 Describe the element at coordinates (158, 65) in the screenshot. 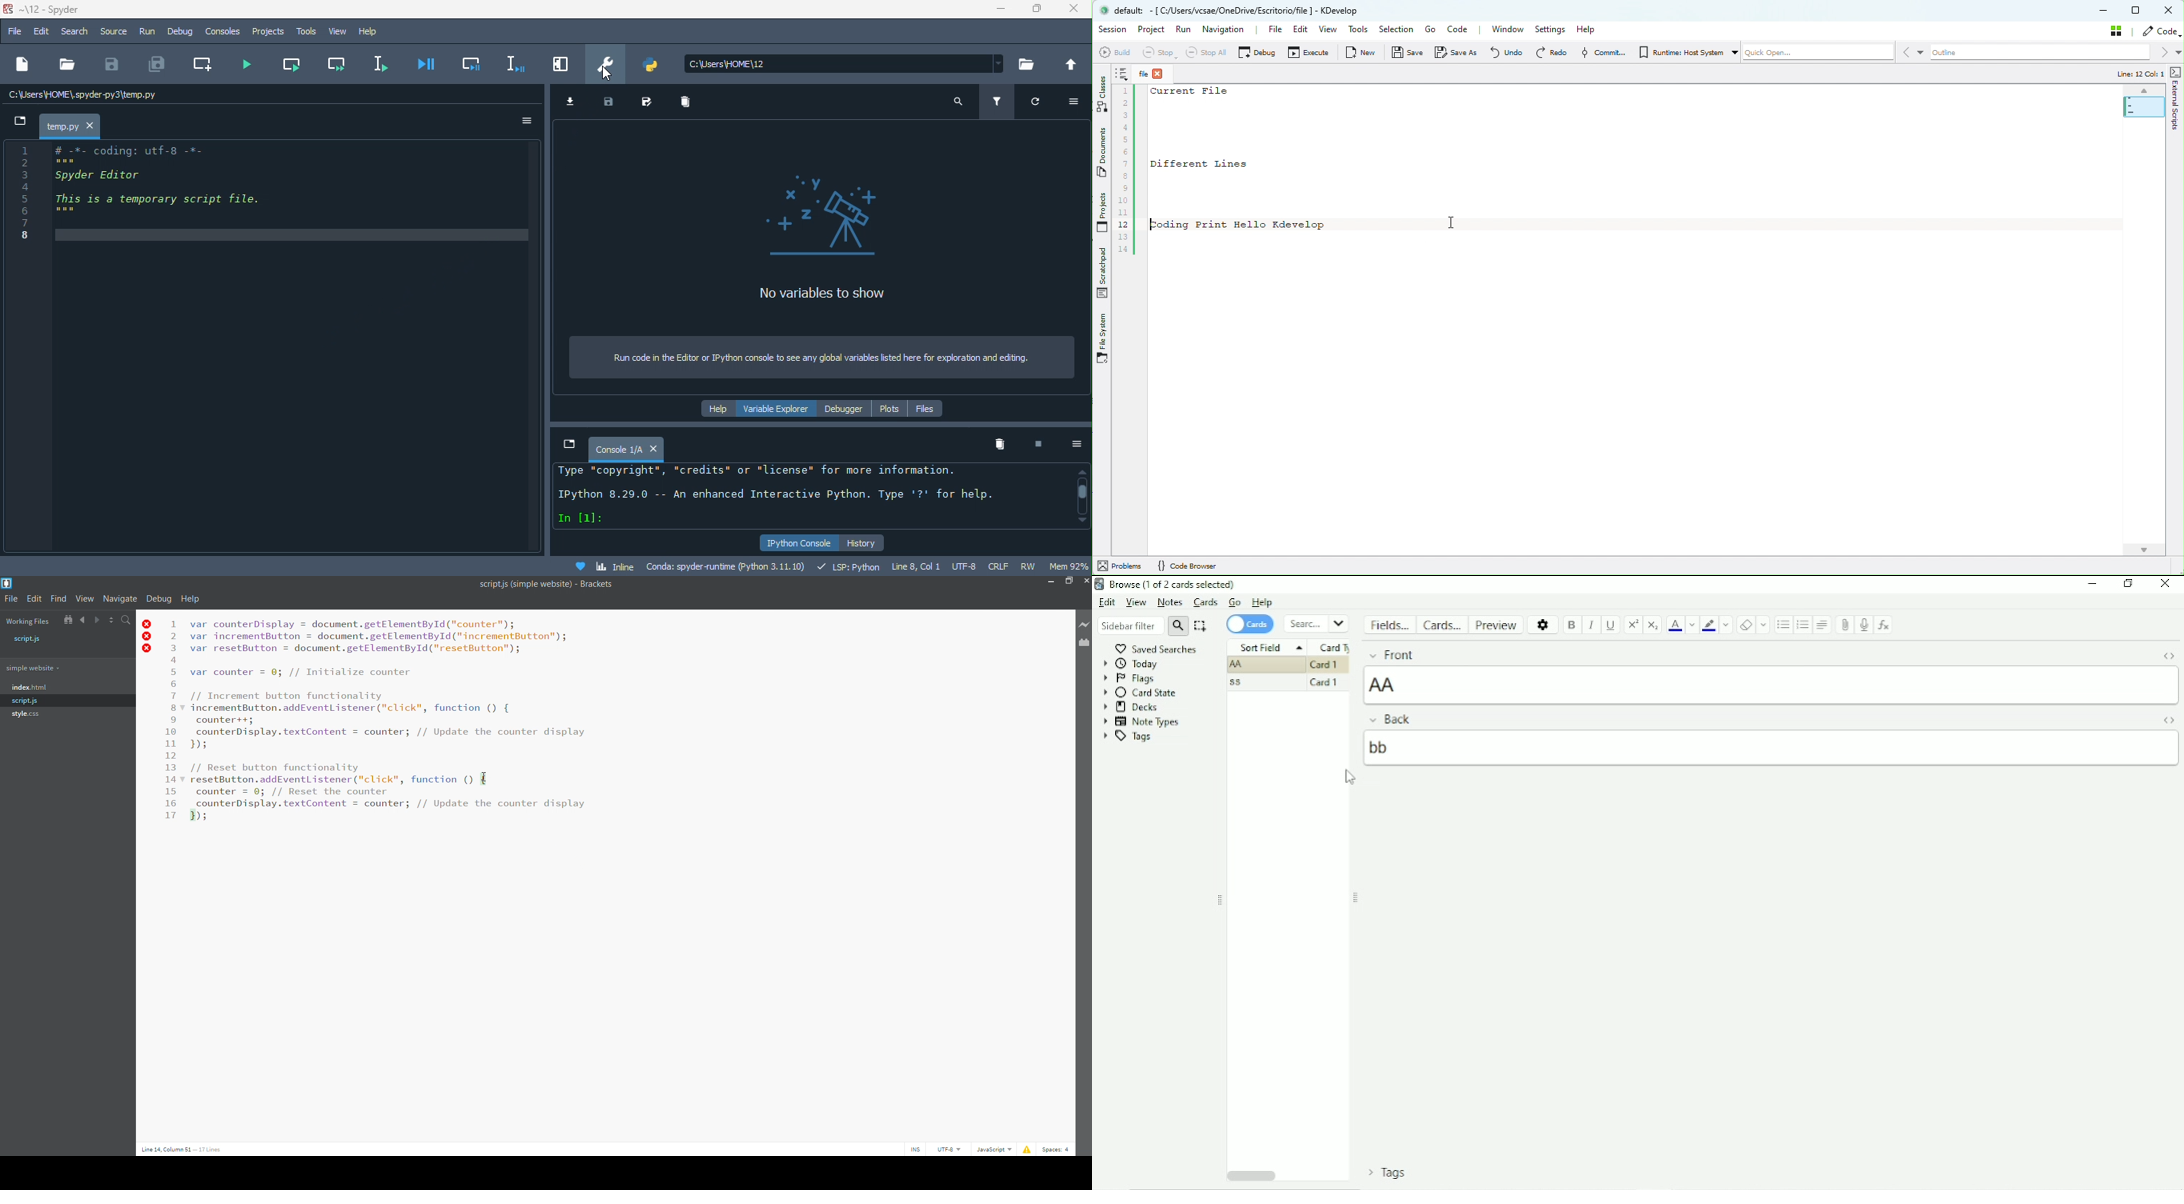

I see `save all` at that location.